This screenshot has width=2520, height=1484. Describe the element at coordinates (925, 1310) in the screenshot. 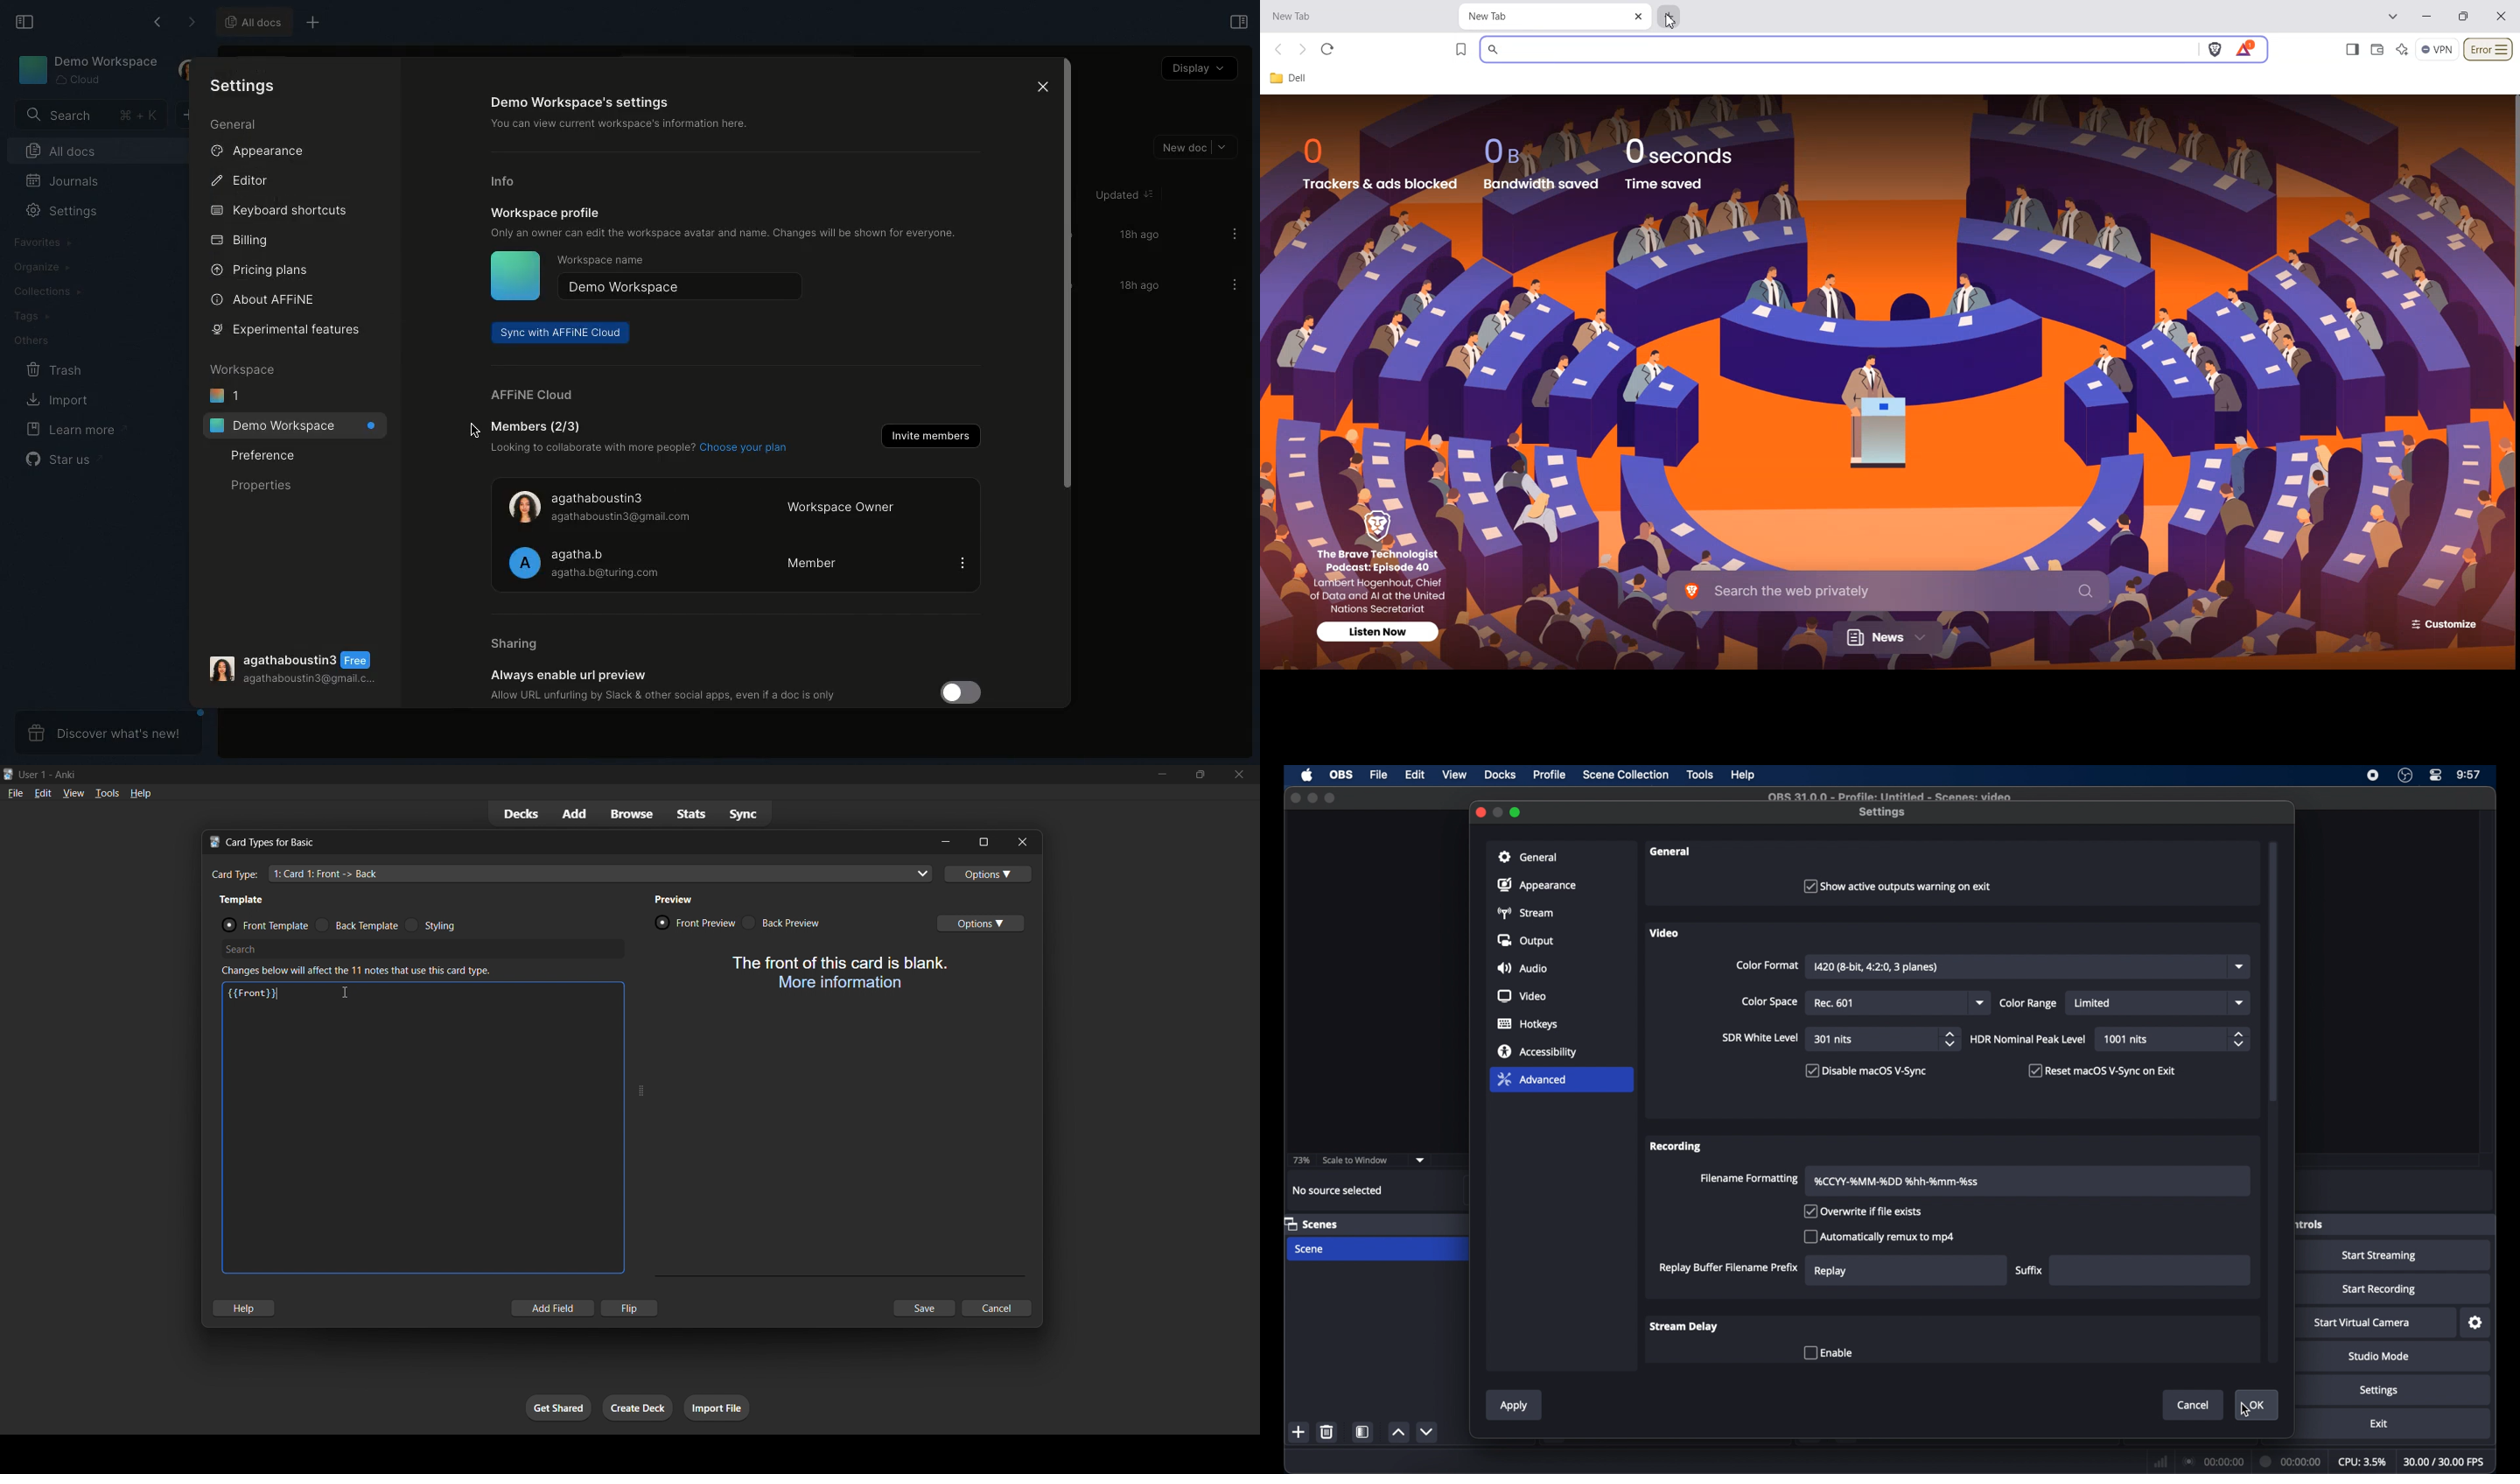

I see `save` at that location.